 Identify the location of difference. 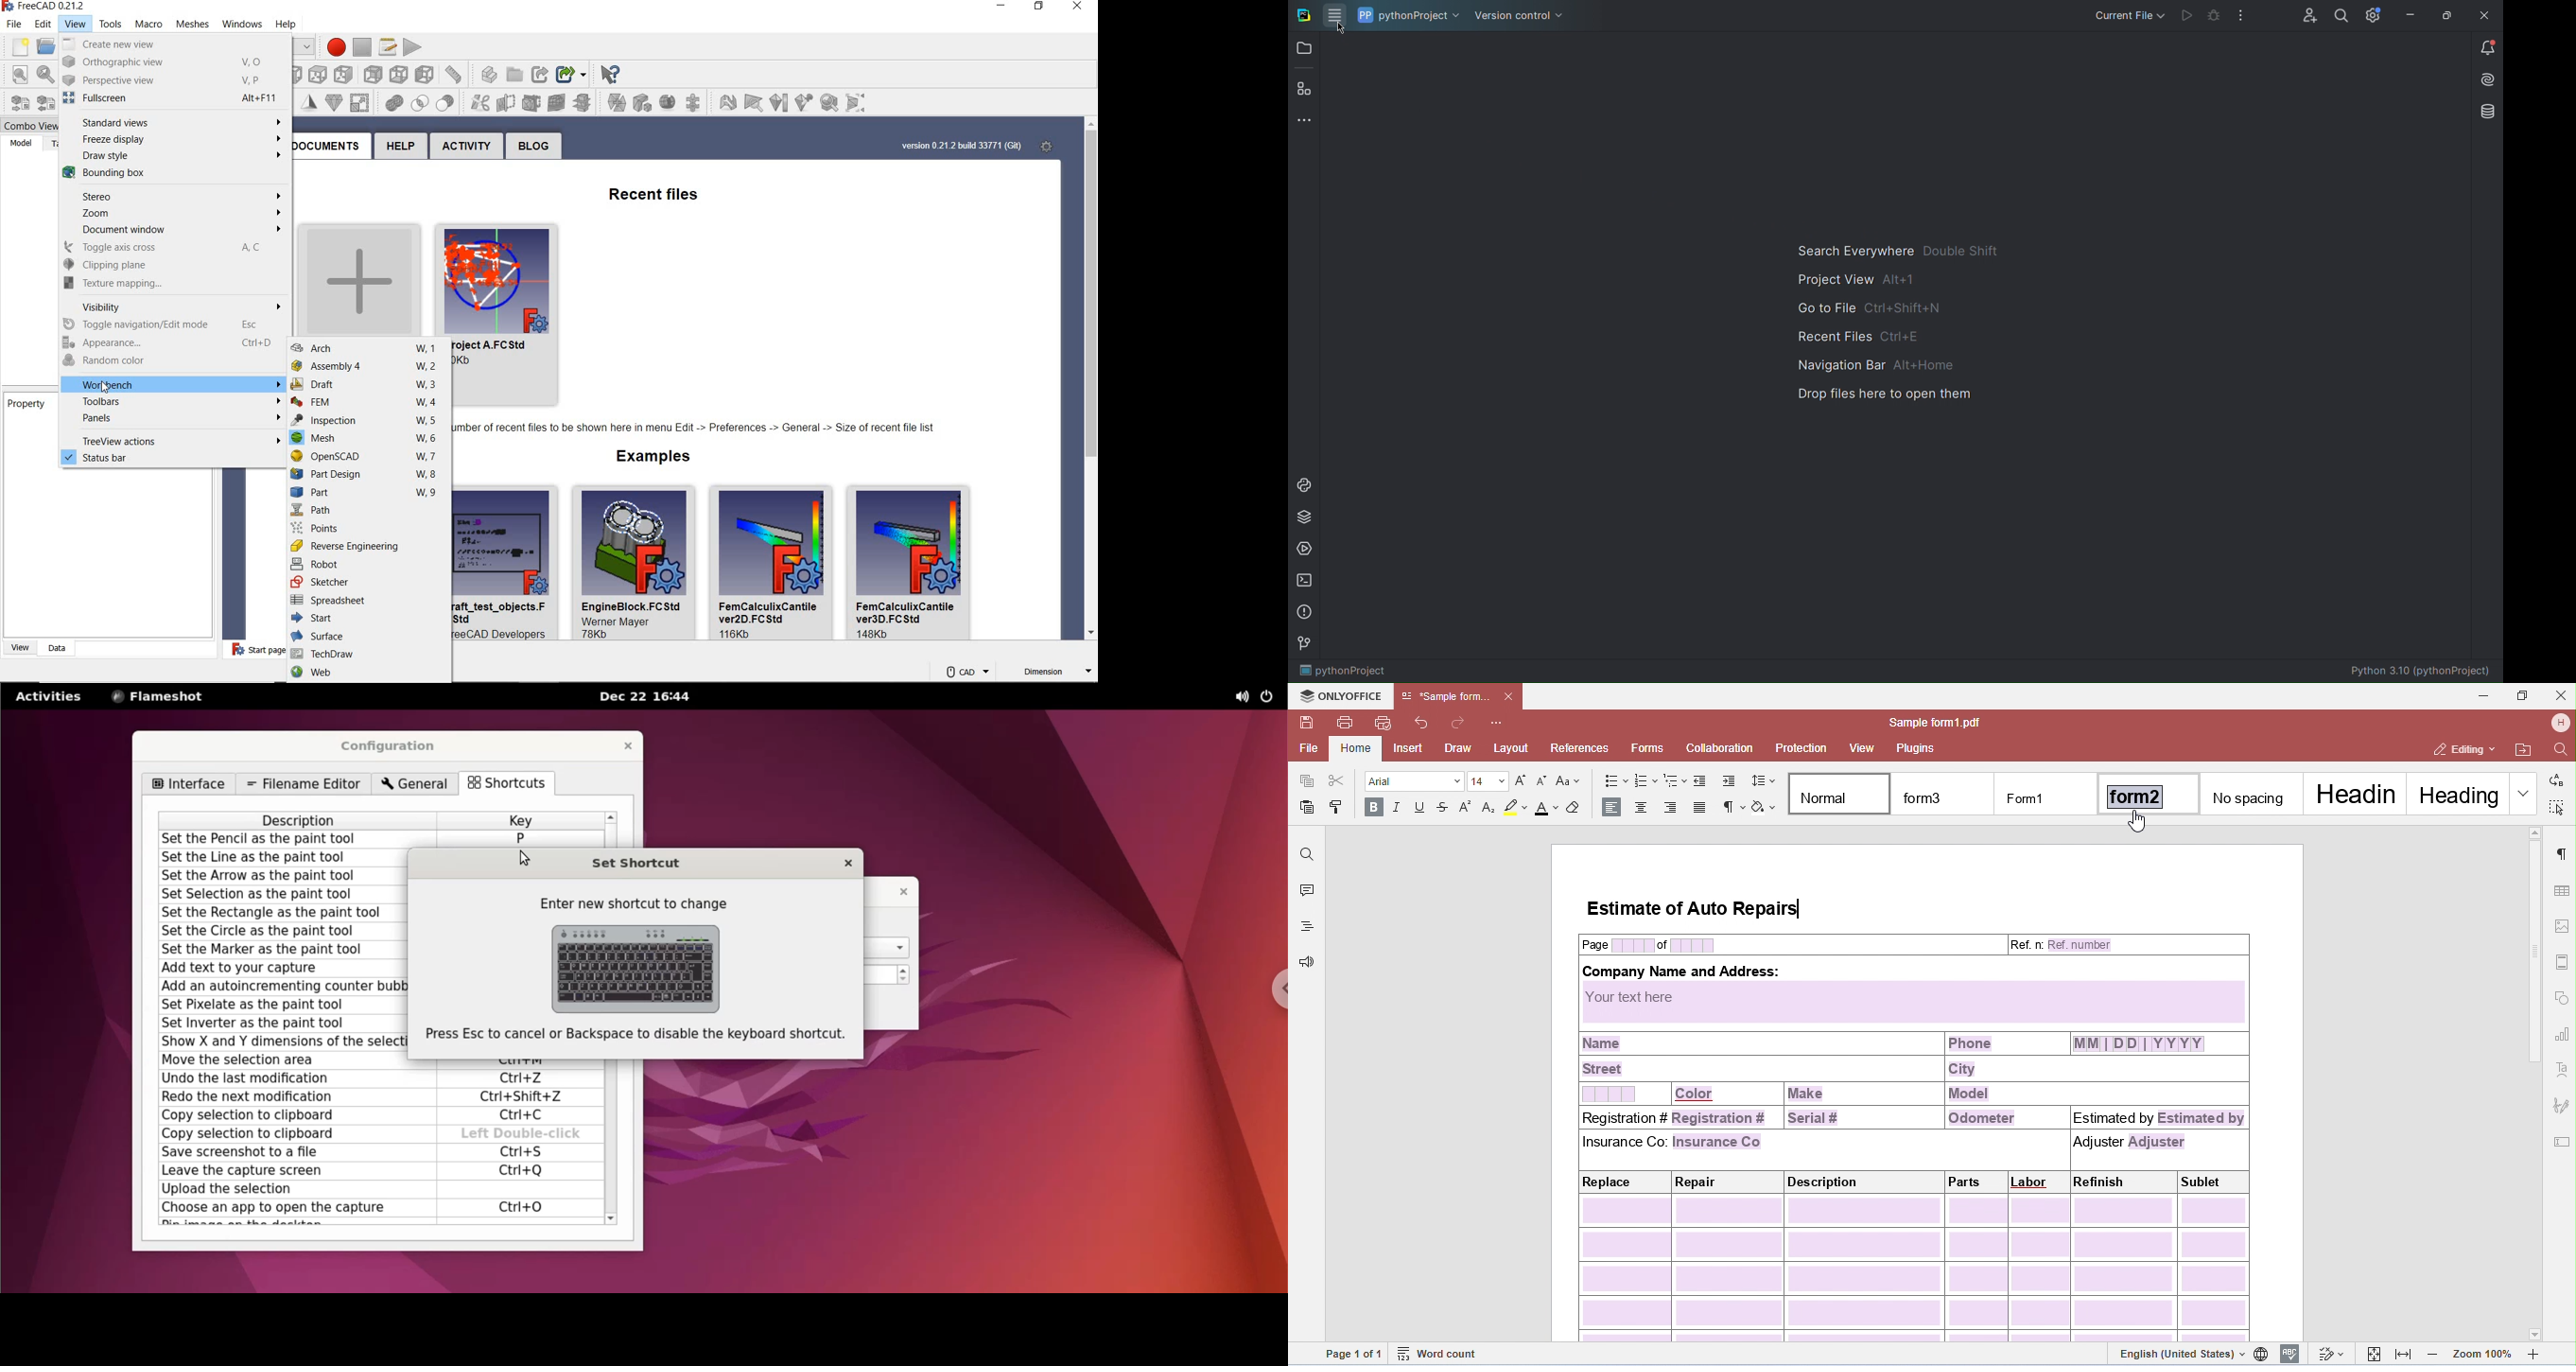
(422, 103).